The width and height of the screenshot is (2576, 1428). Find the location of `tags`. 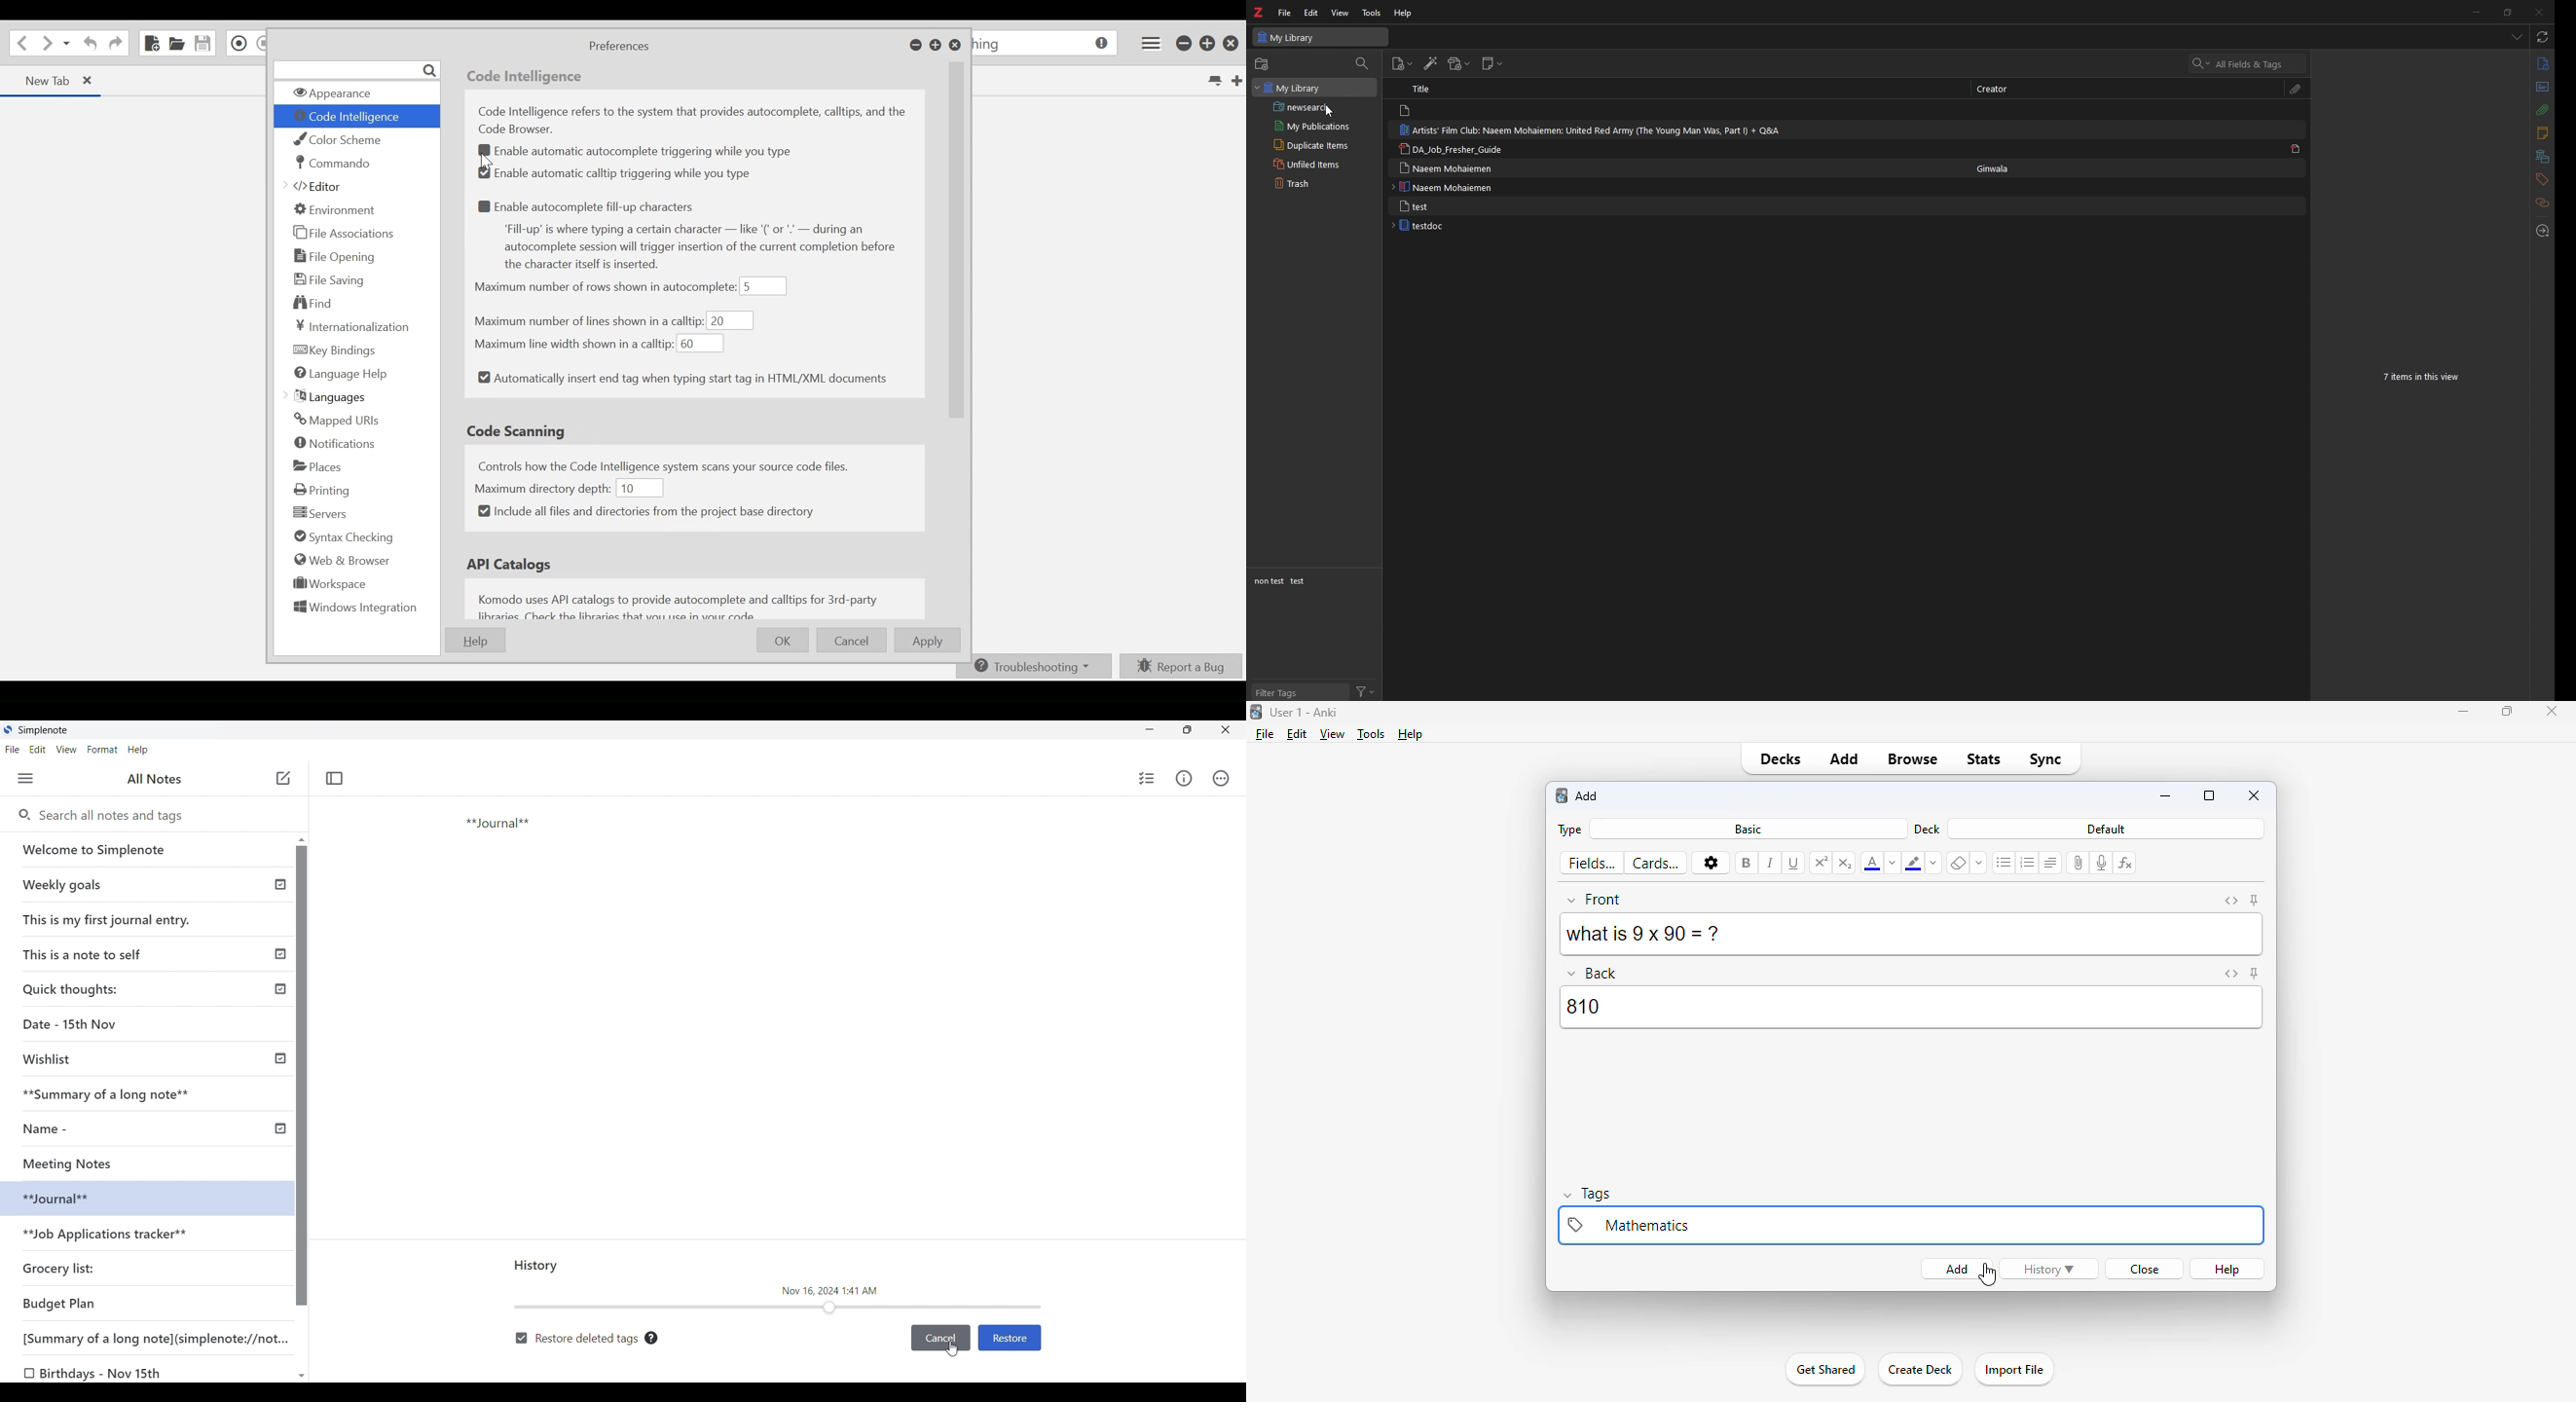

tags is located at coordinates (2542, 179).